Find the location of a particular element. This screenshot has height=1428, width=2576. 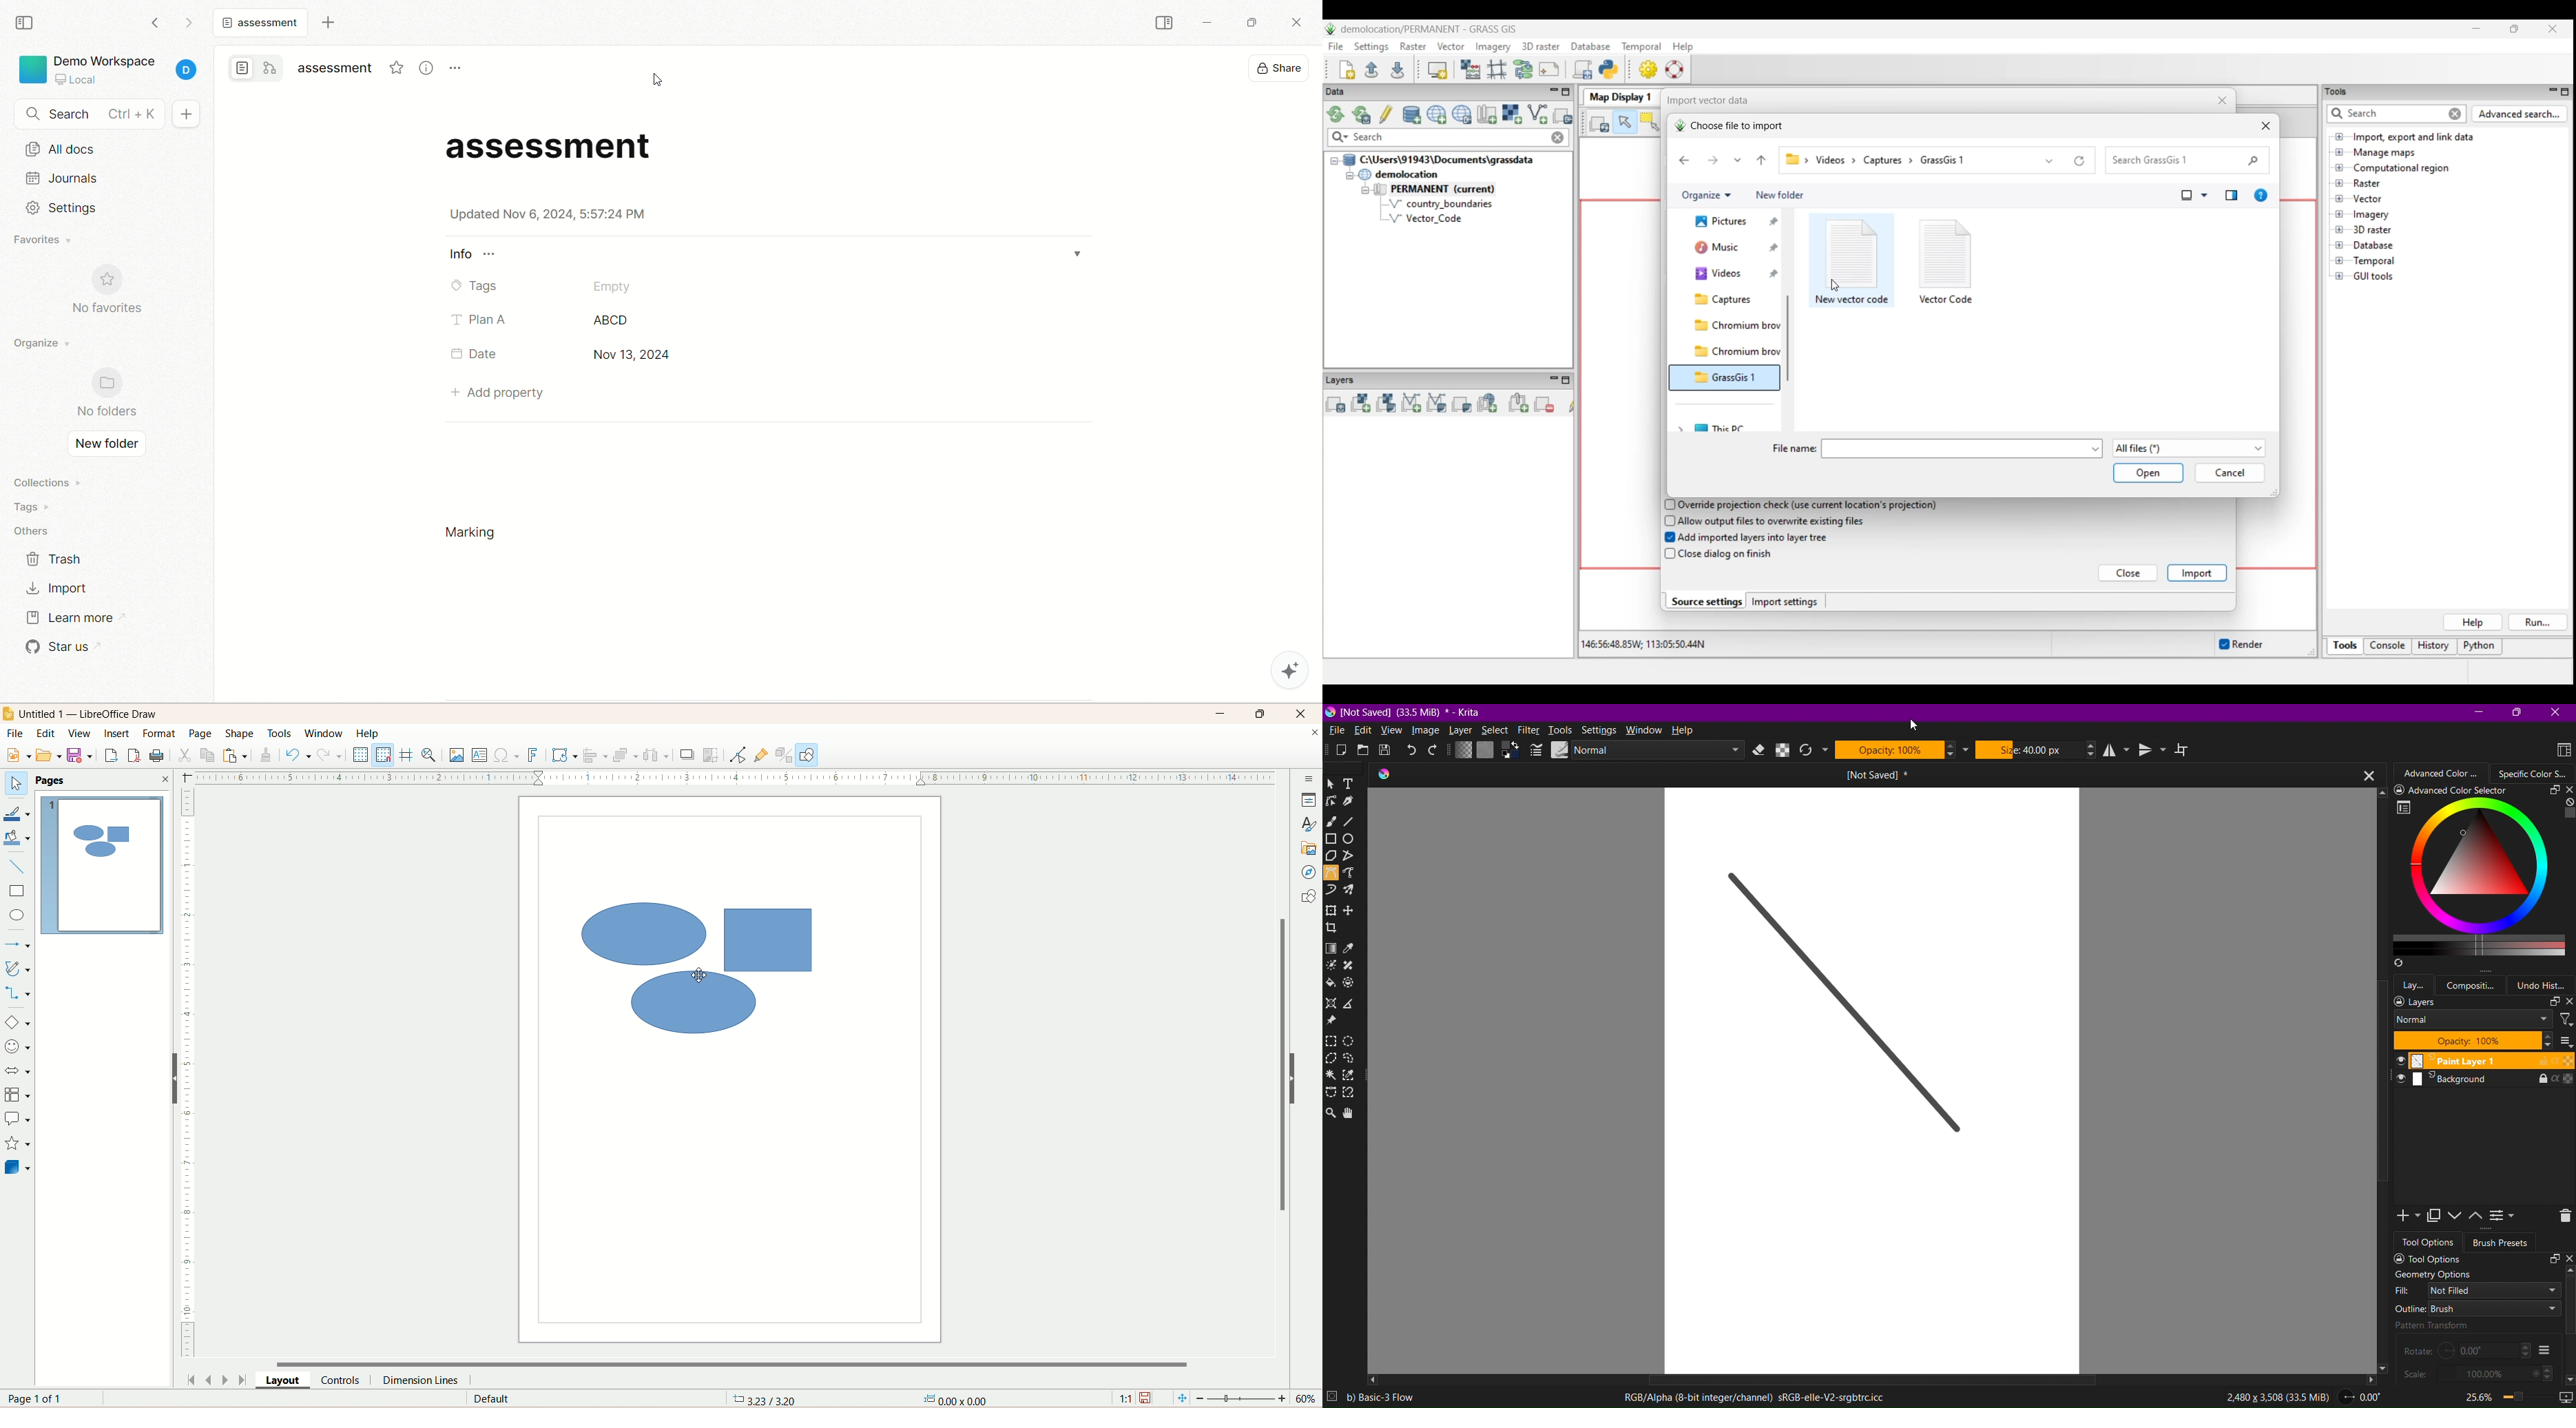

rectangle is located at coordinates (18, 892).